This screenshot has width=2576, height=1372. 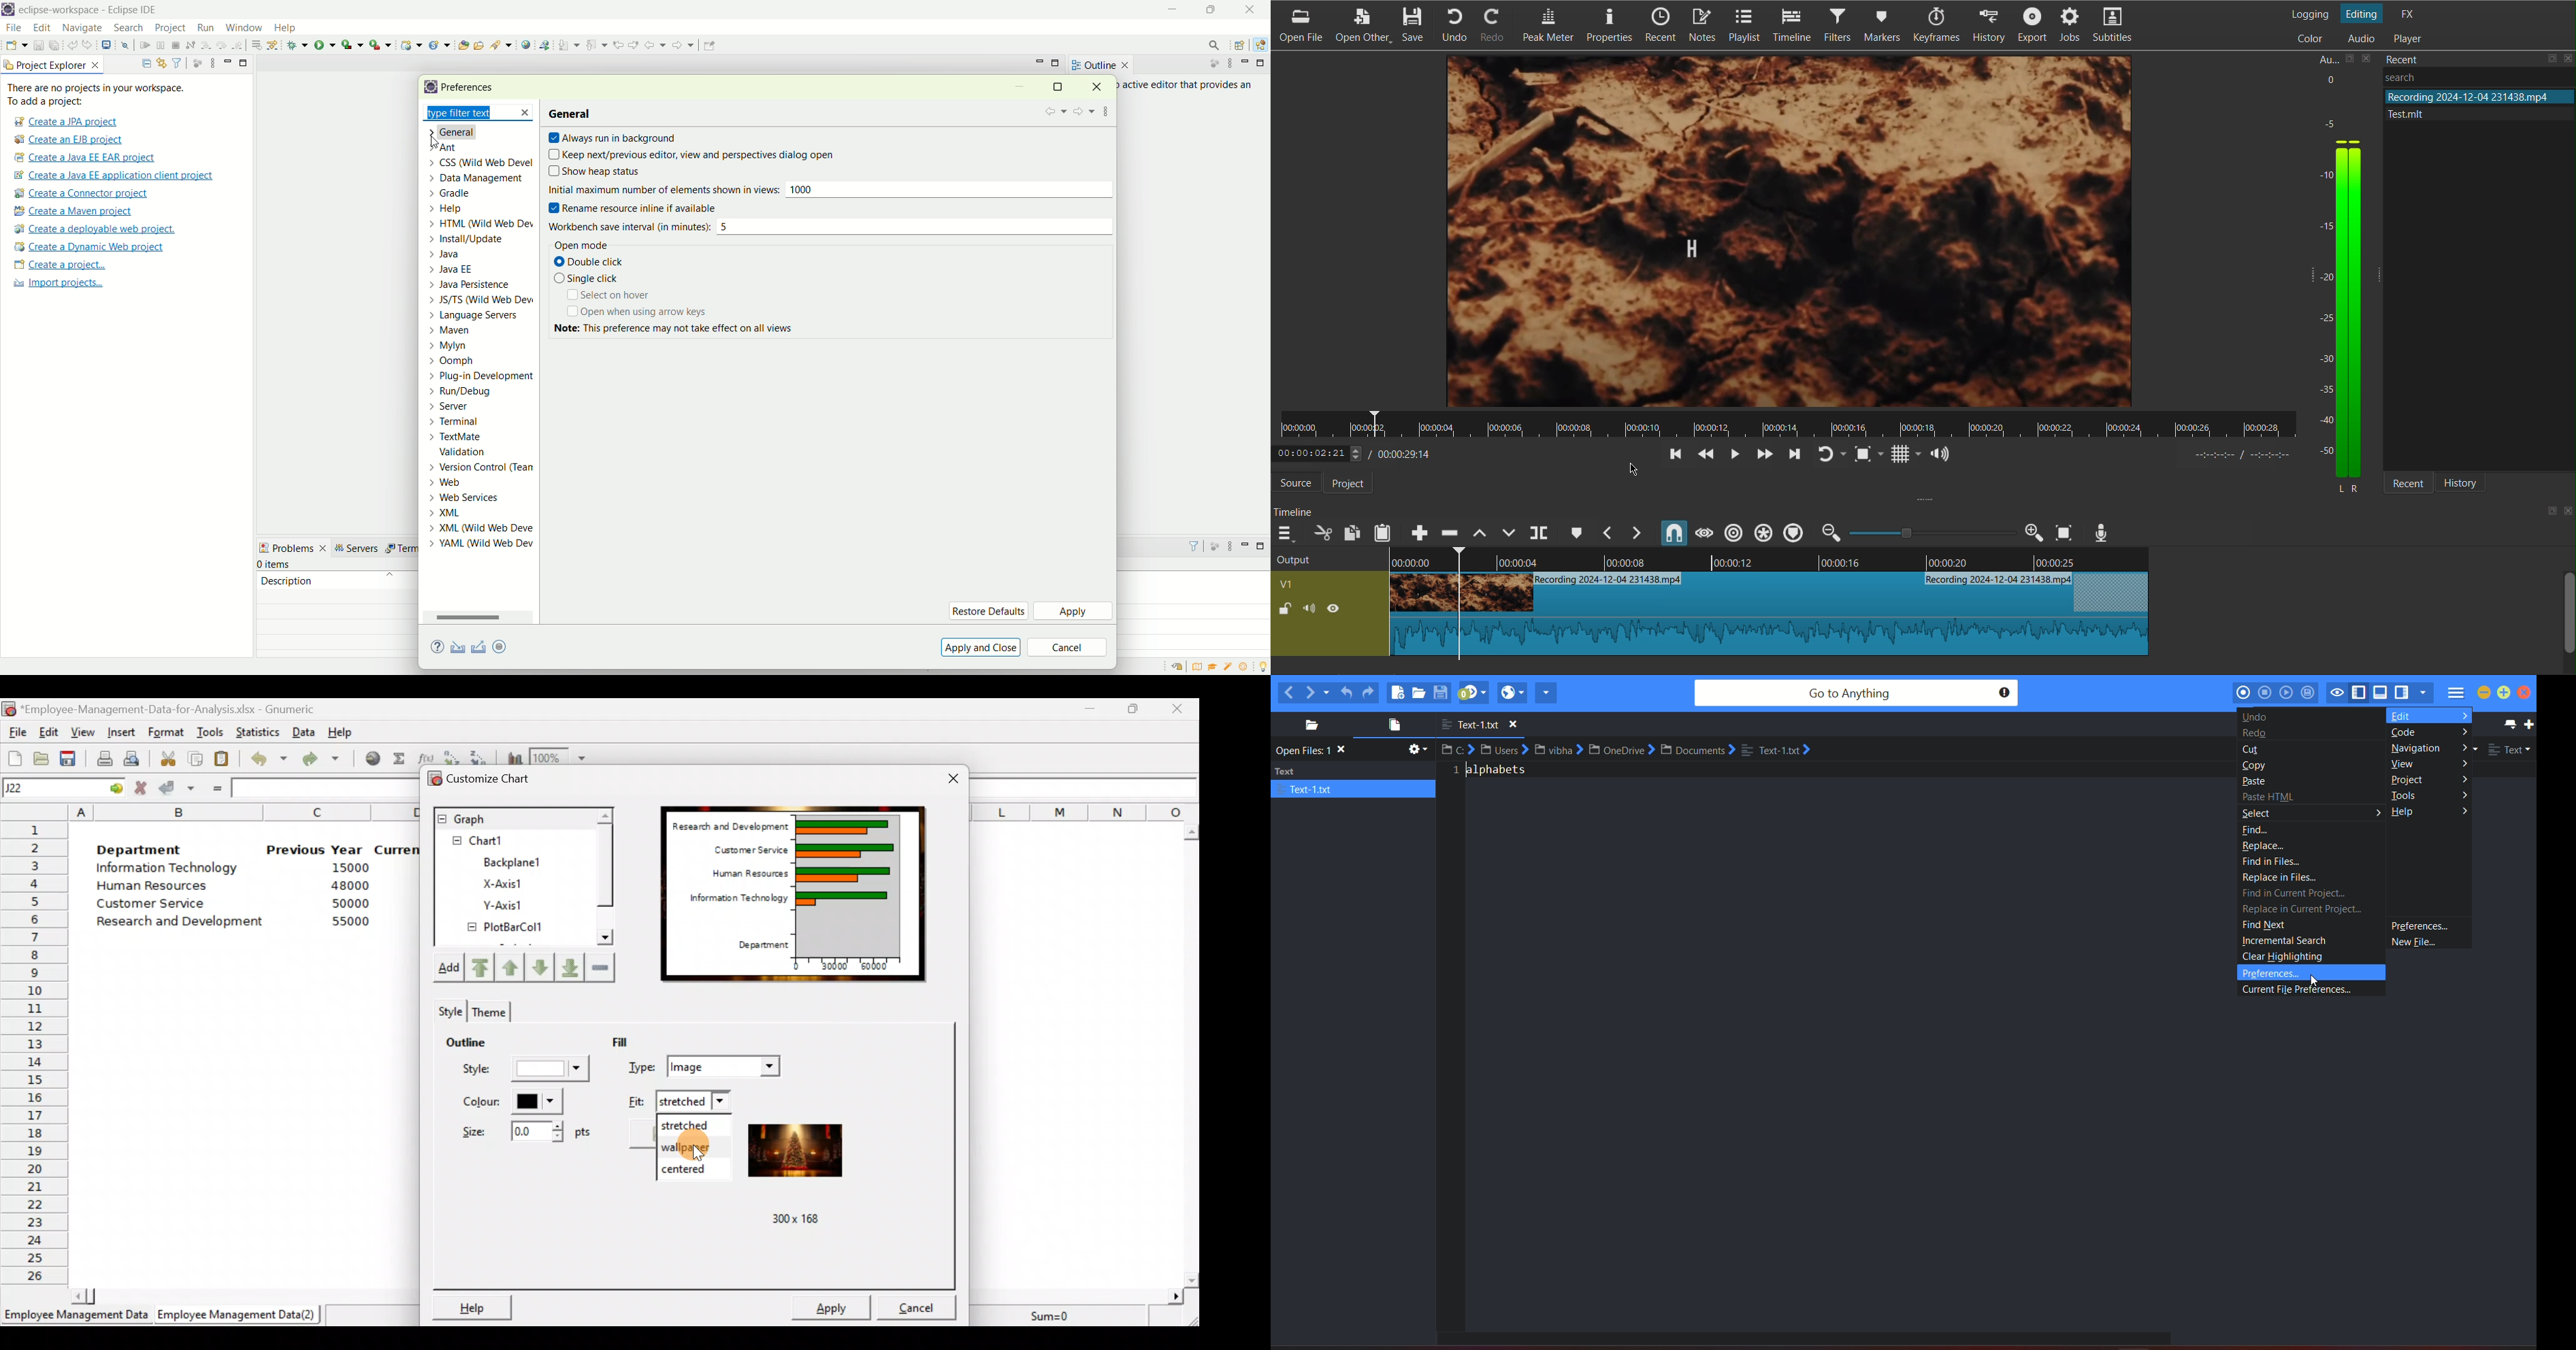 What do you see at coordinates (1288, 583) in the screenshot?
I see `v1` at bounding box center [1288, 583].